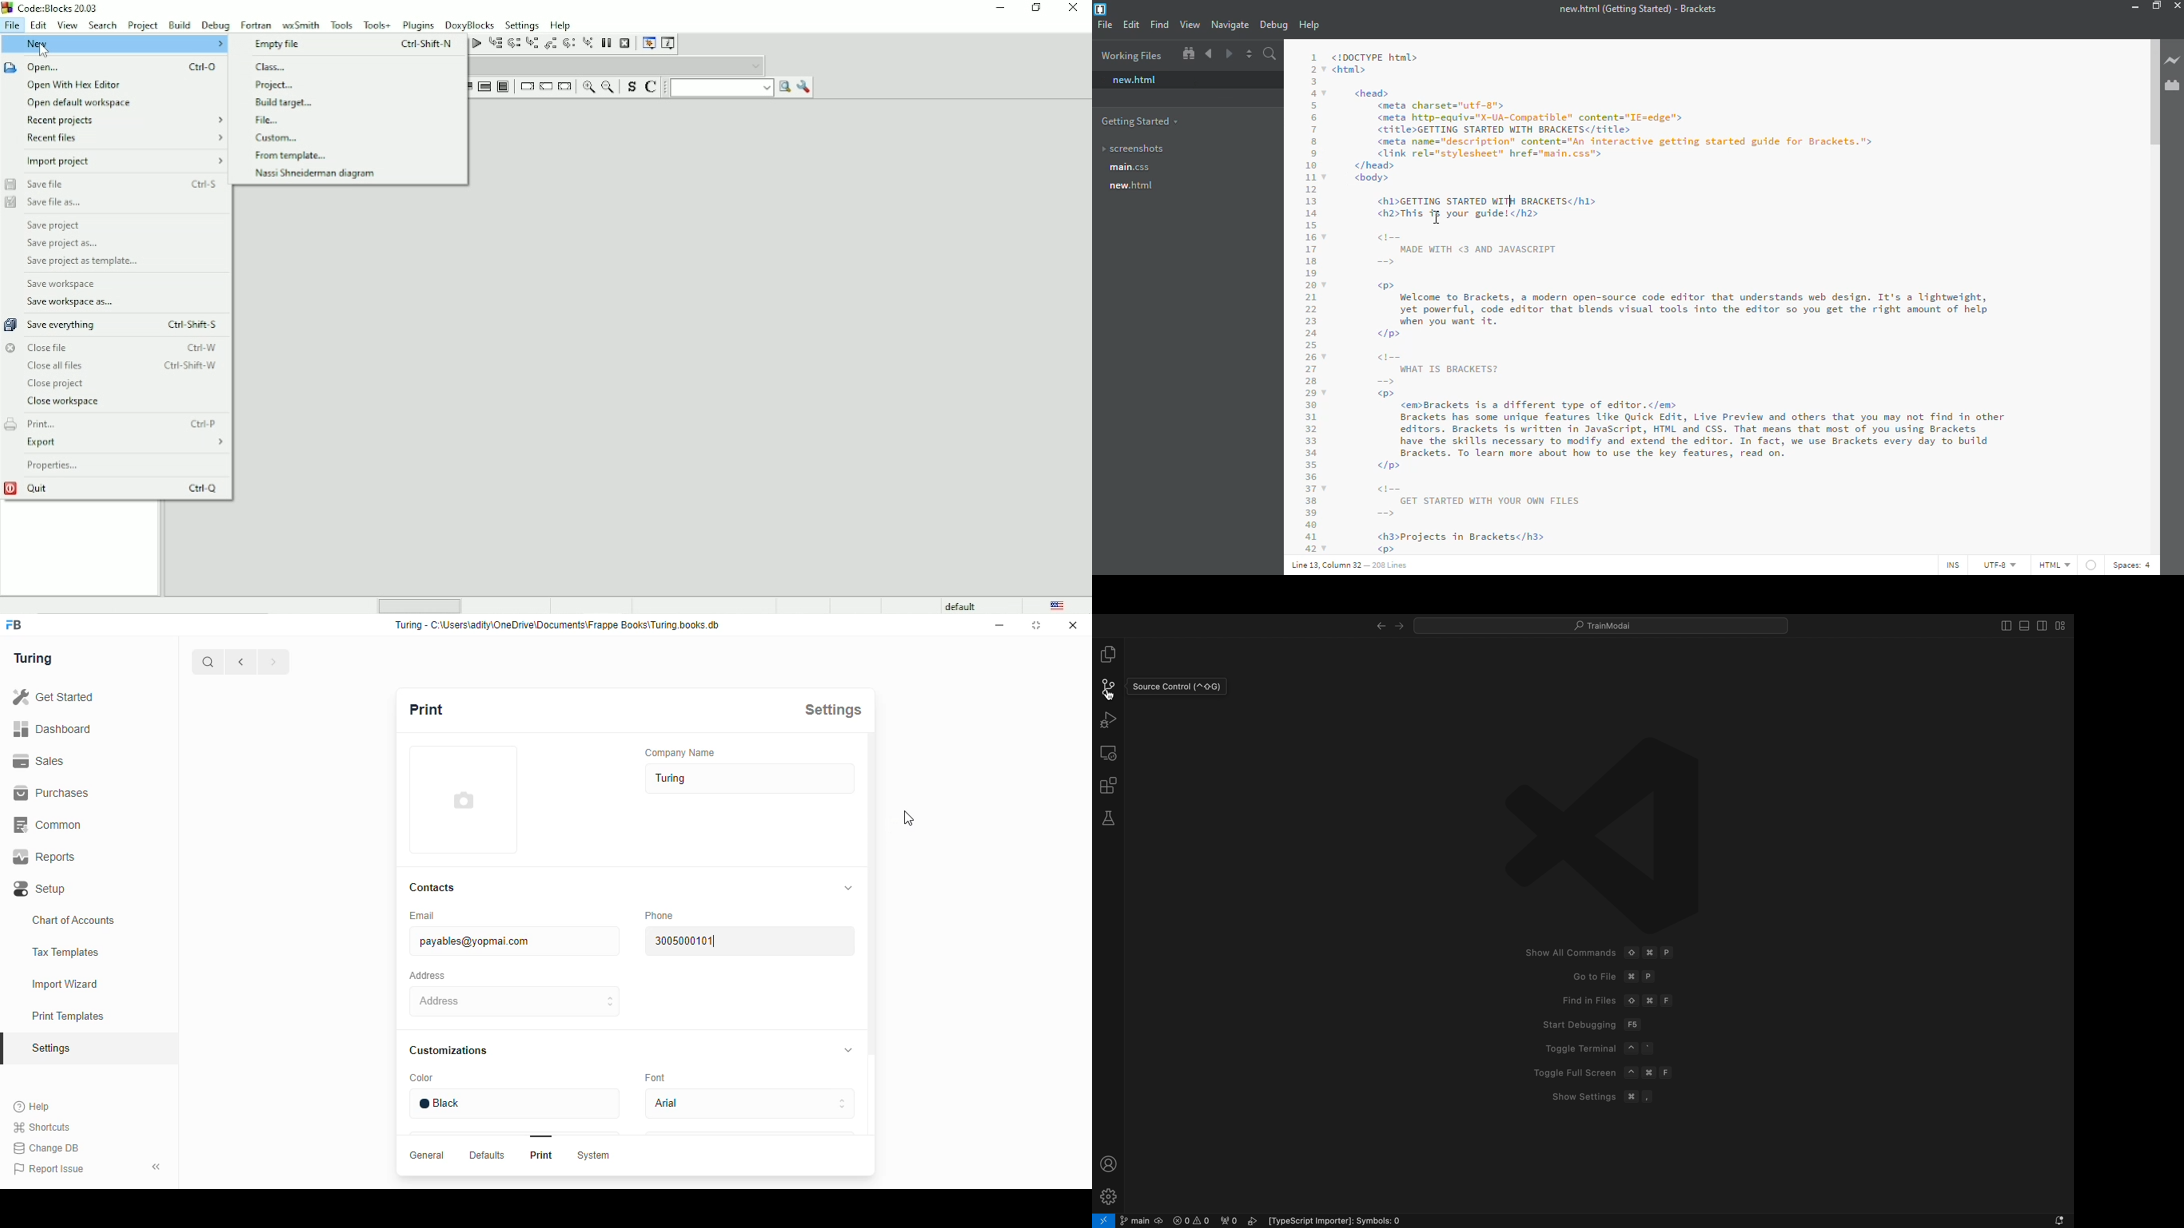 This screenshot has width=2184, height=1232. Describe the element at coordinates (2172, 85) in the screenshot. I see `extension manager` at that location.